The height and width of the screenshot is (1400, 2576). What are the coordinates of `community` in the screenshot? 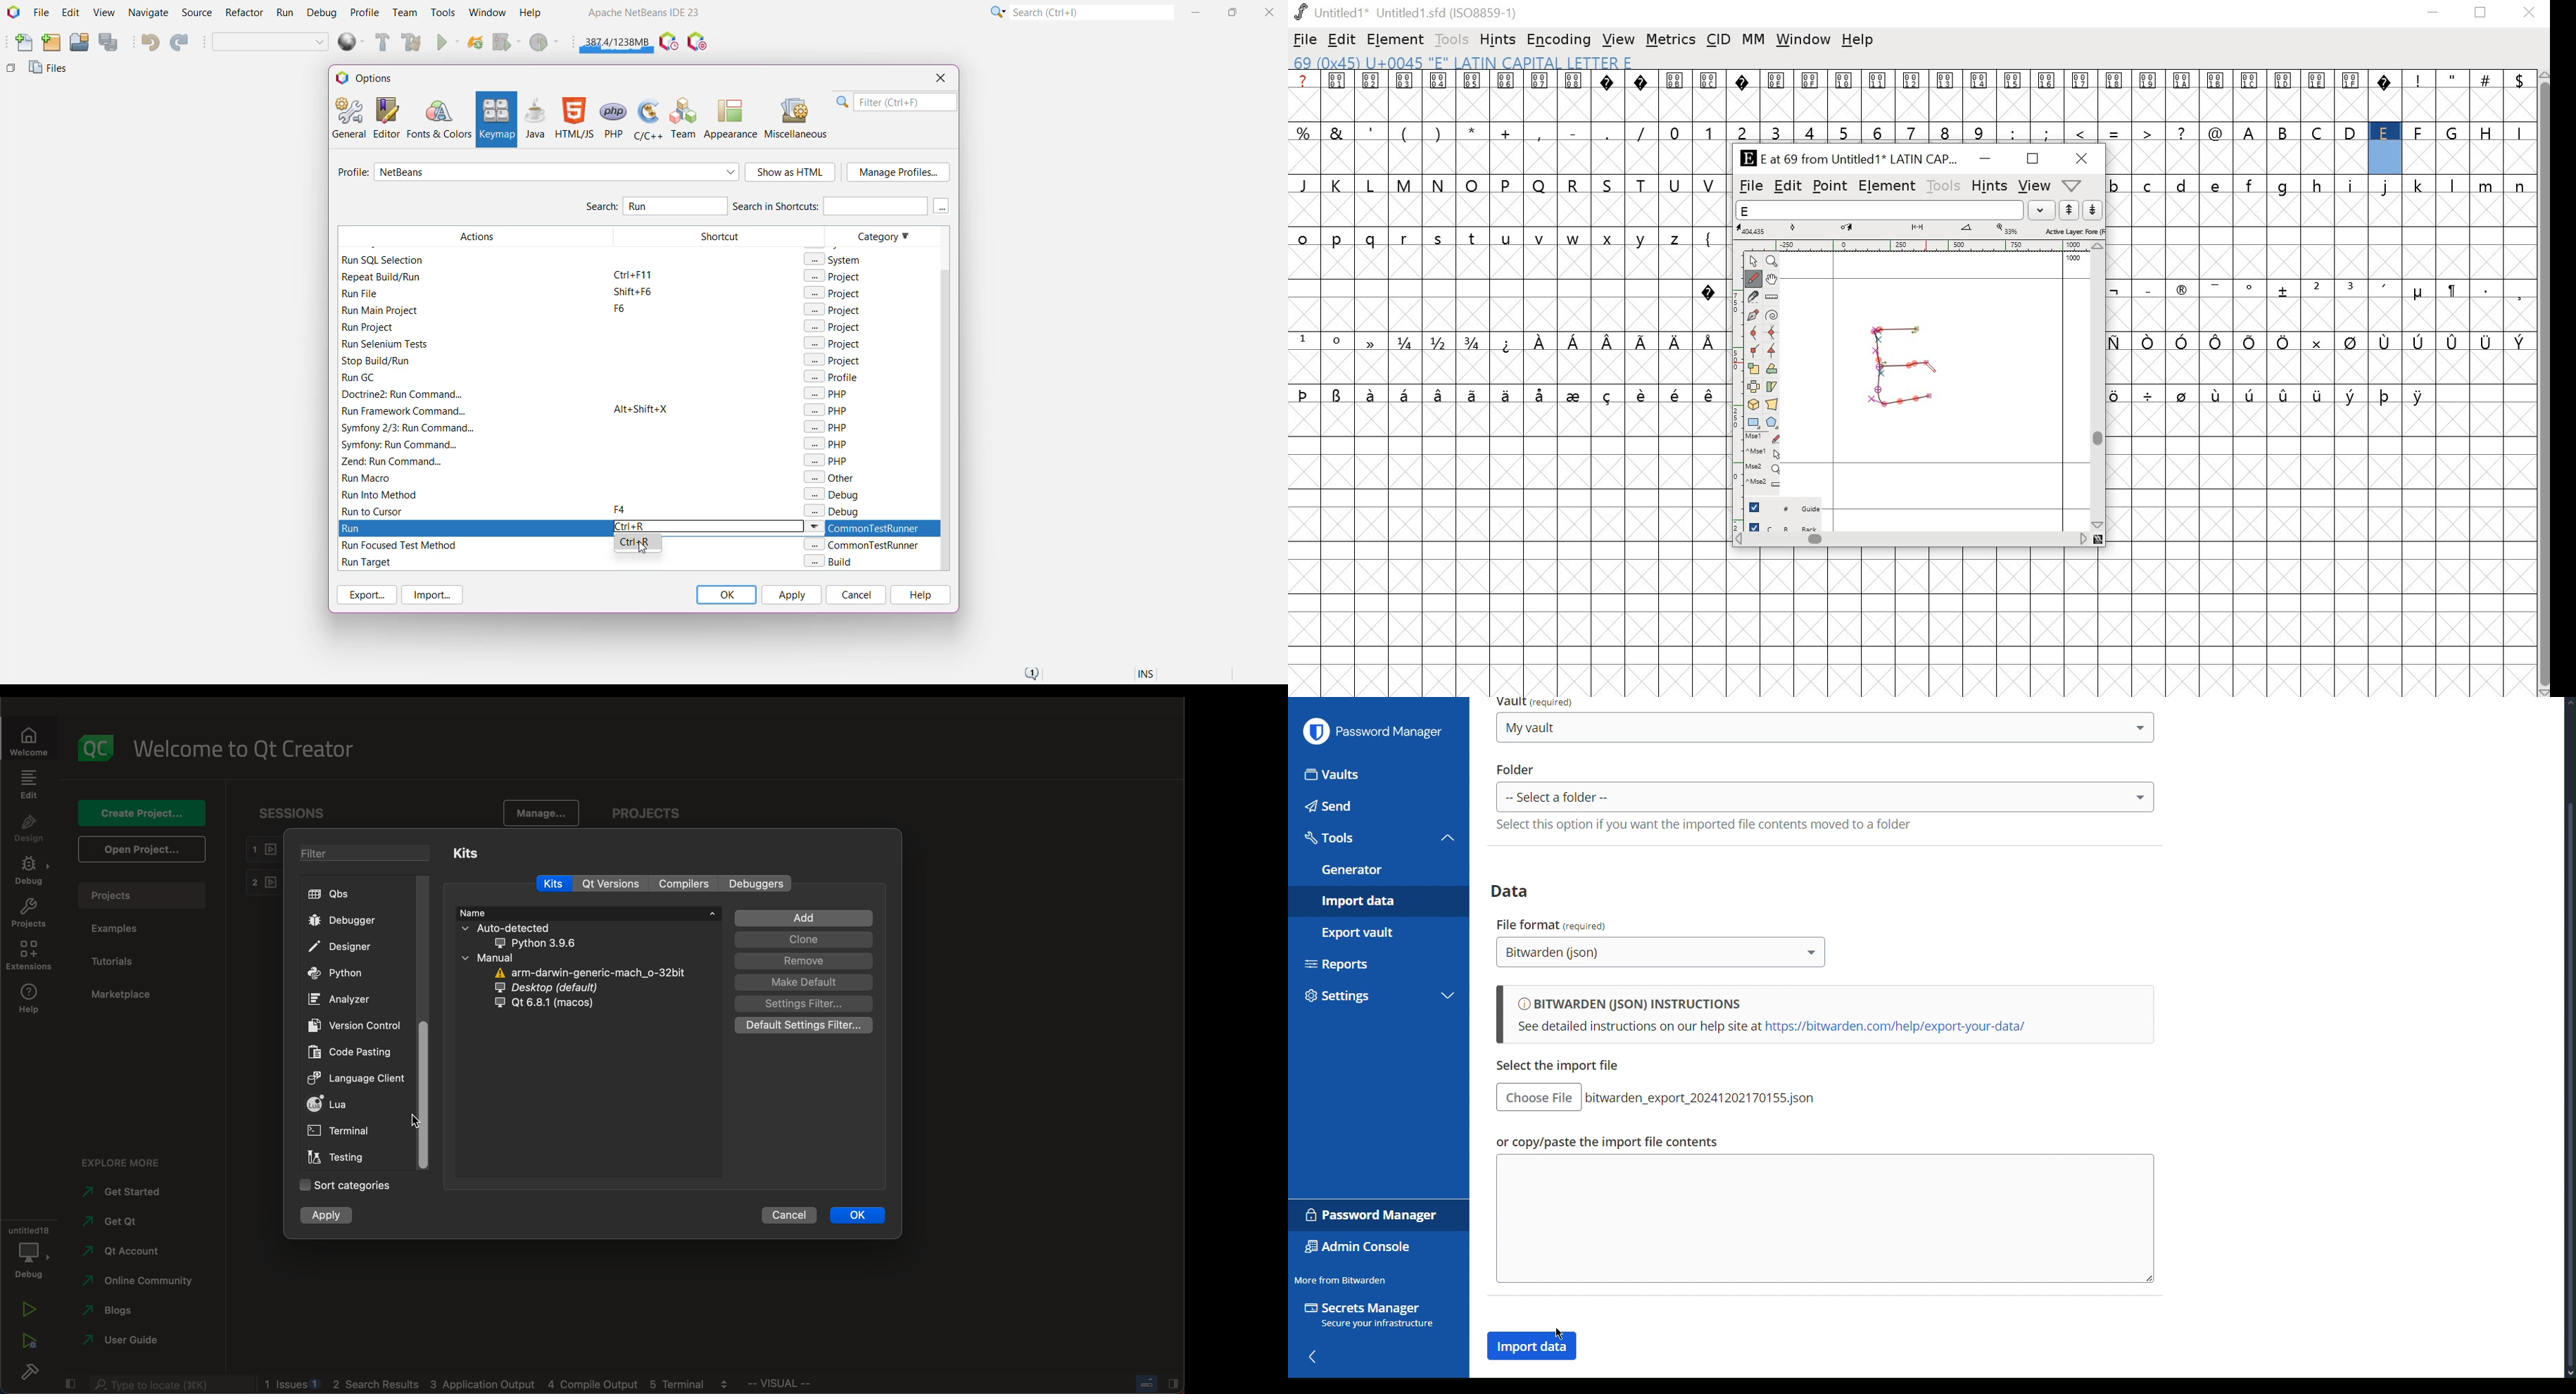 It's located at (143, 1280).